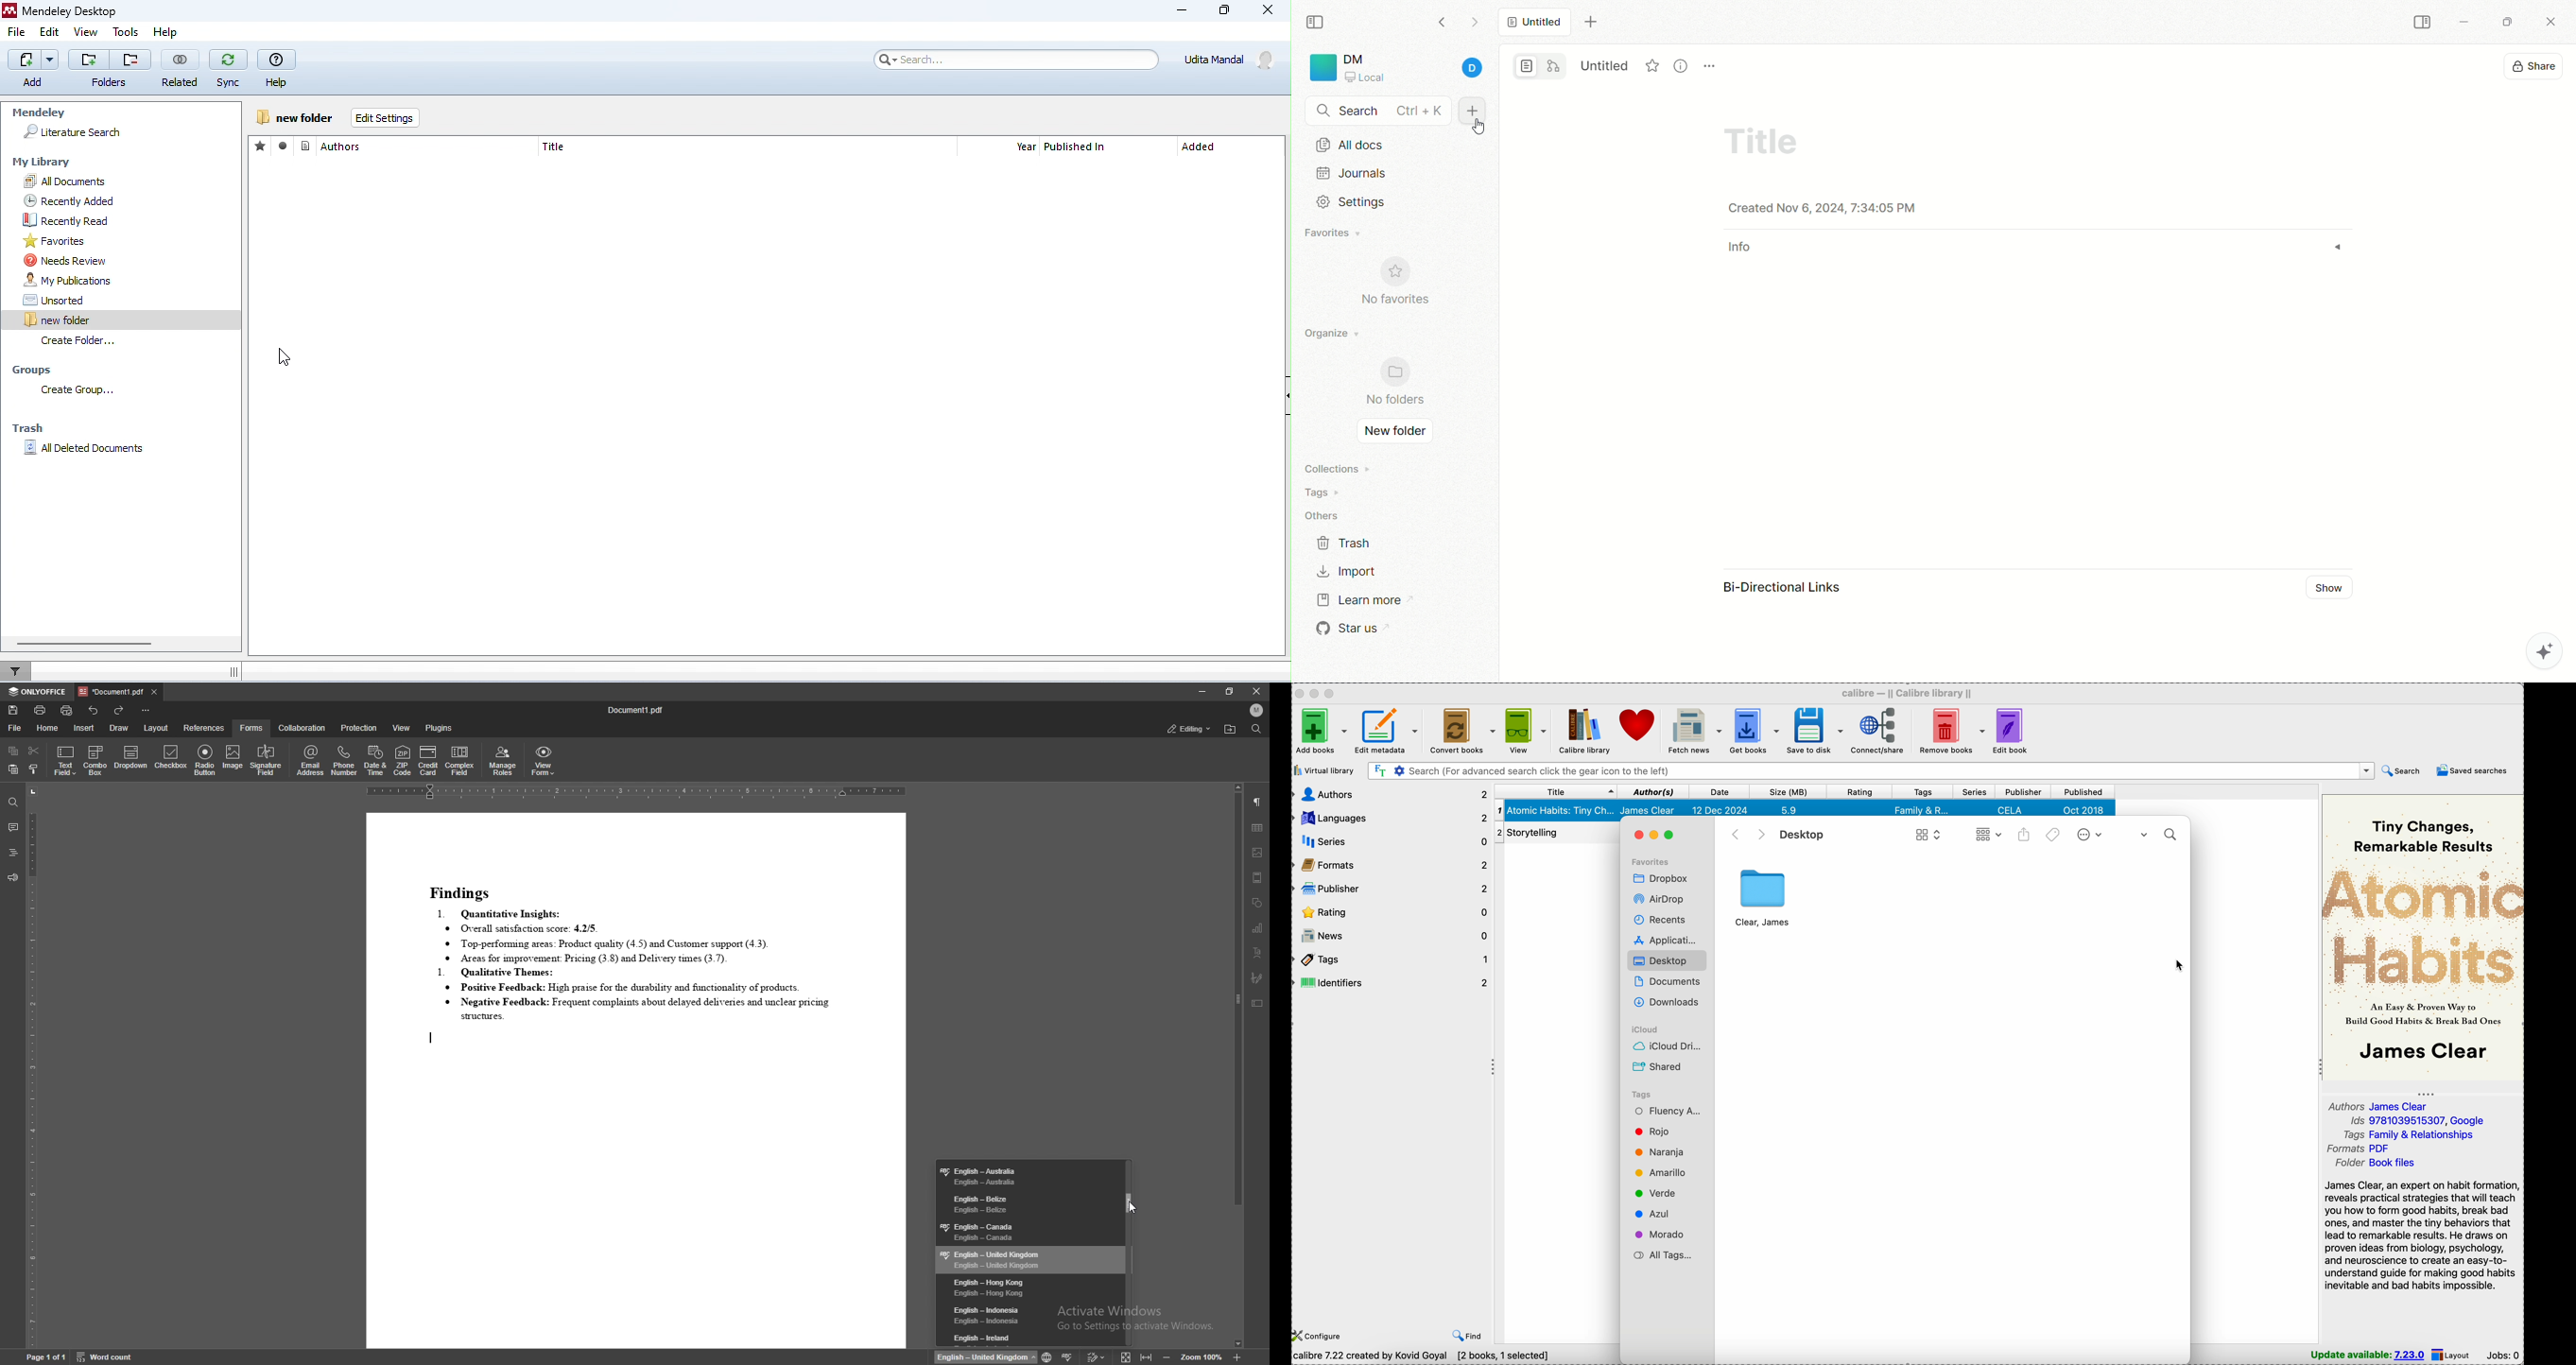 The height and width of the screenshot is (1372, 2576). I want to click on read / unread, so click(285, 147).